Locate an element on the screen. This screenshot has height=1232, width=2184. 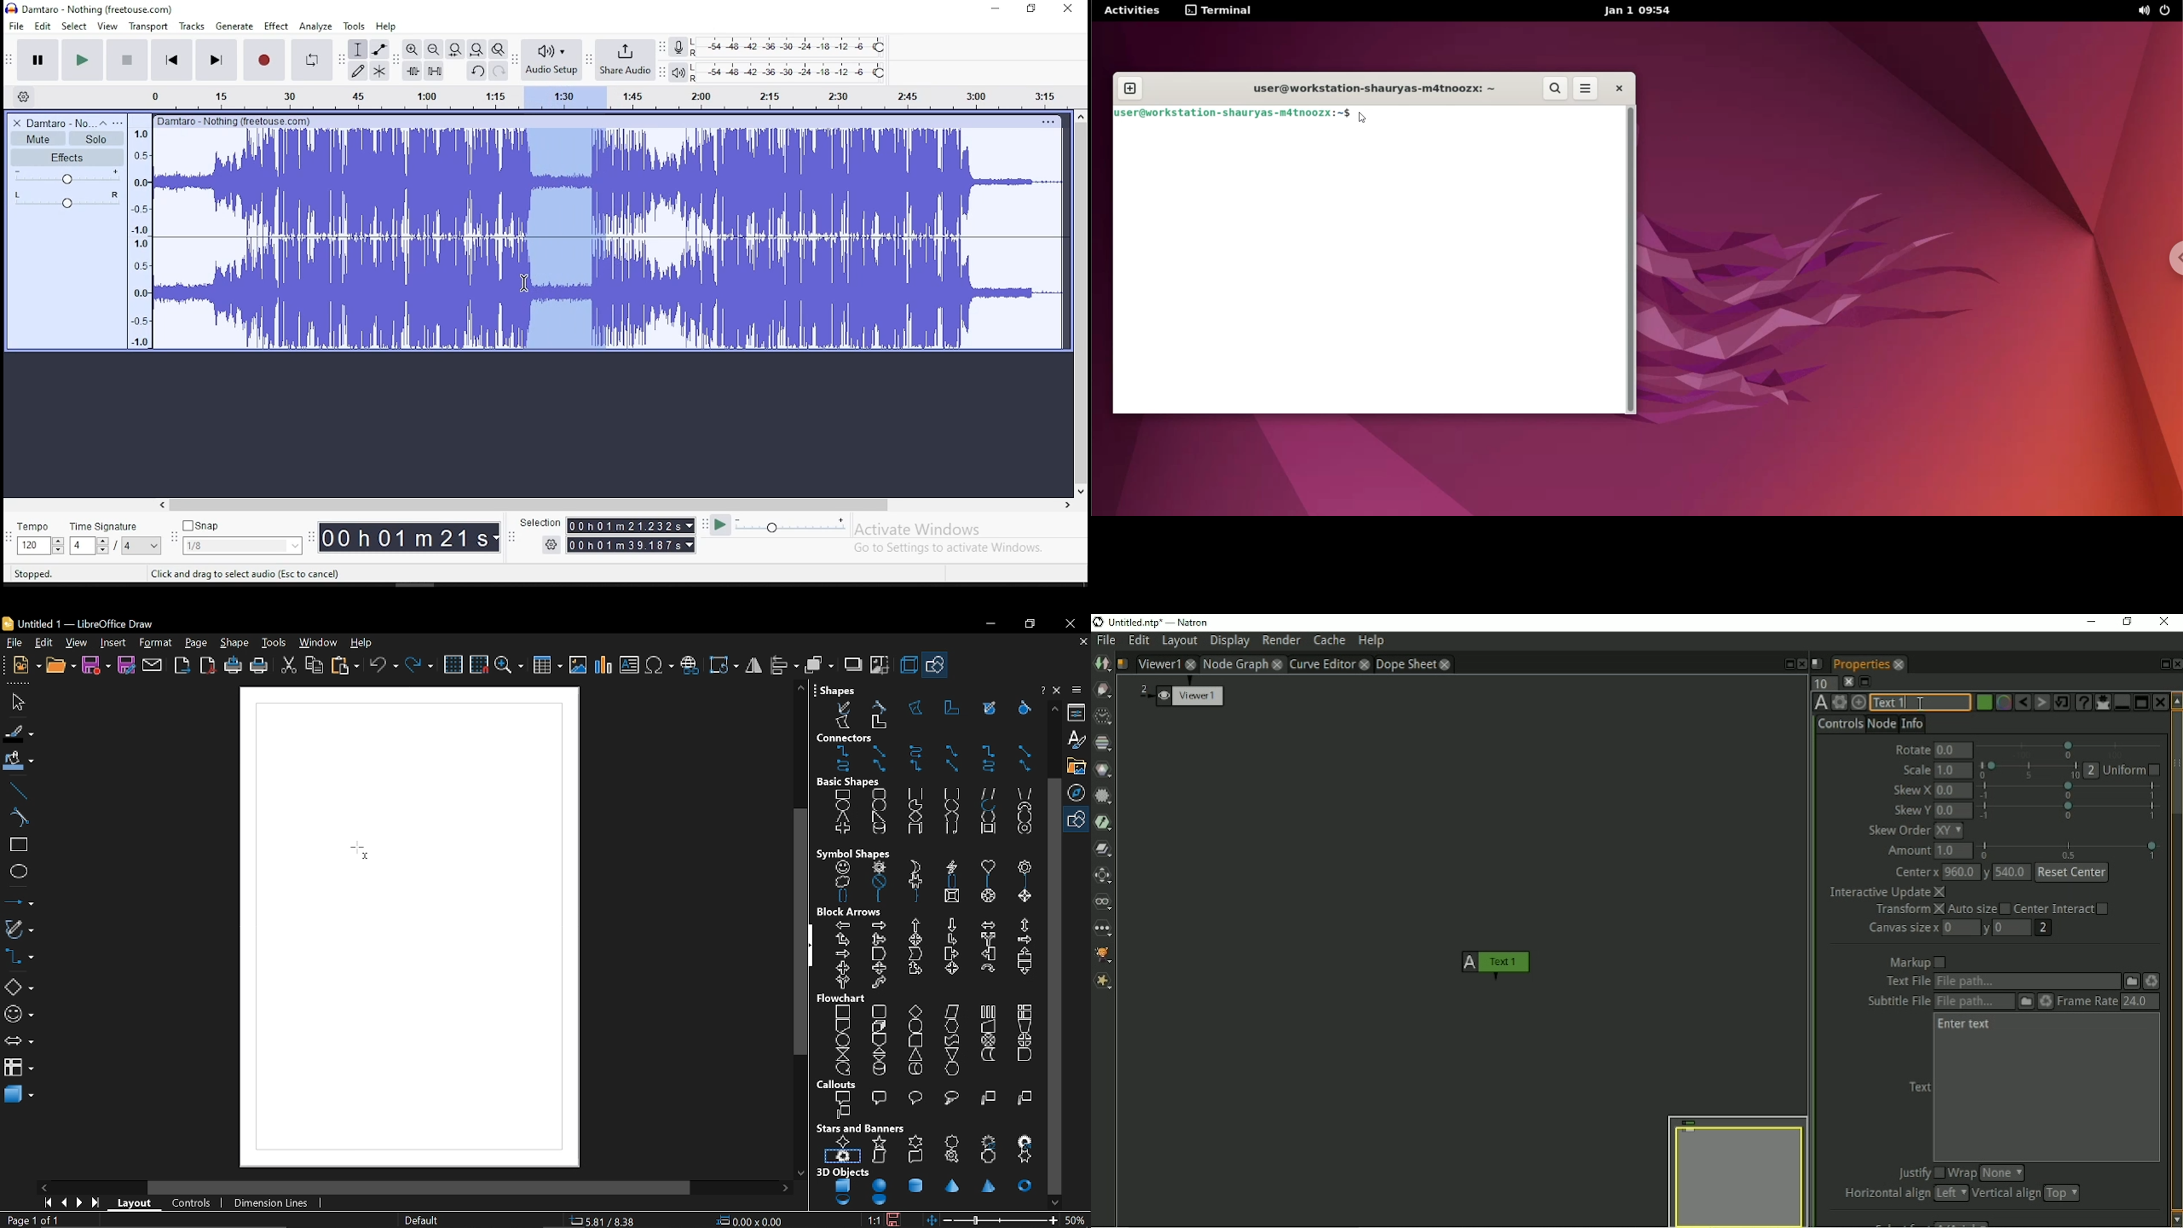
export is located at coordinates (183, 665).